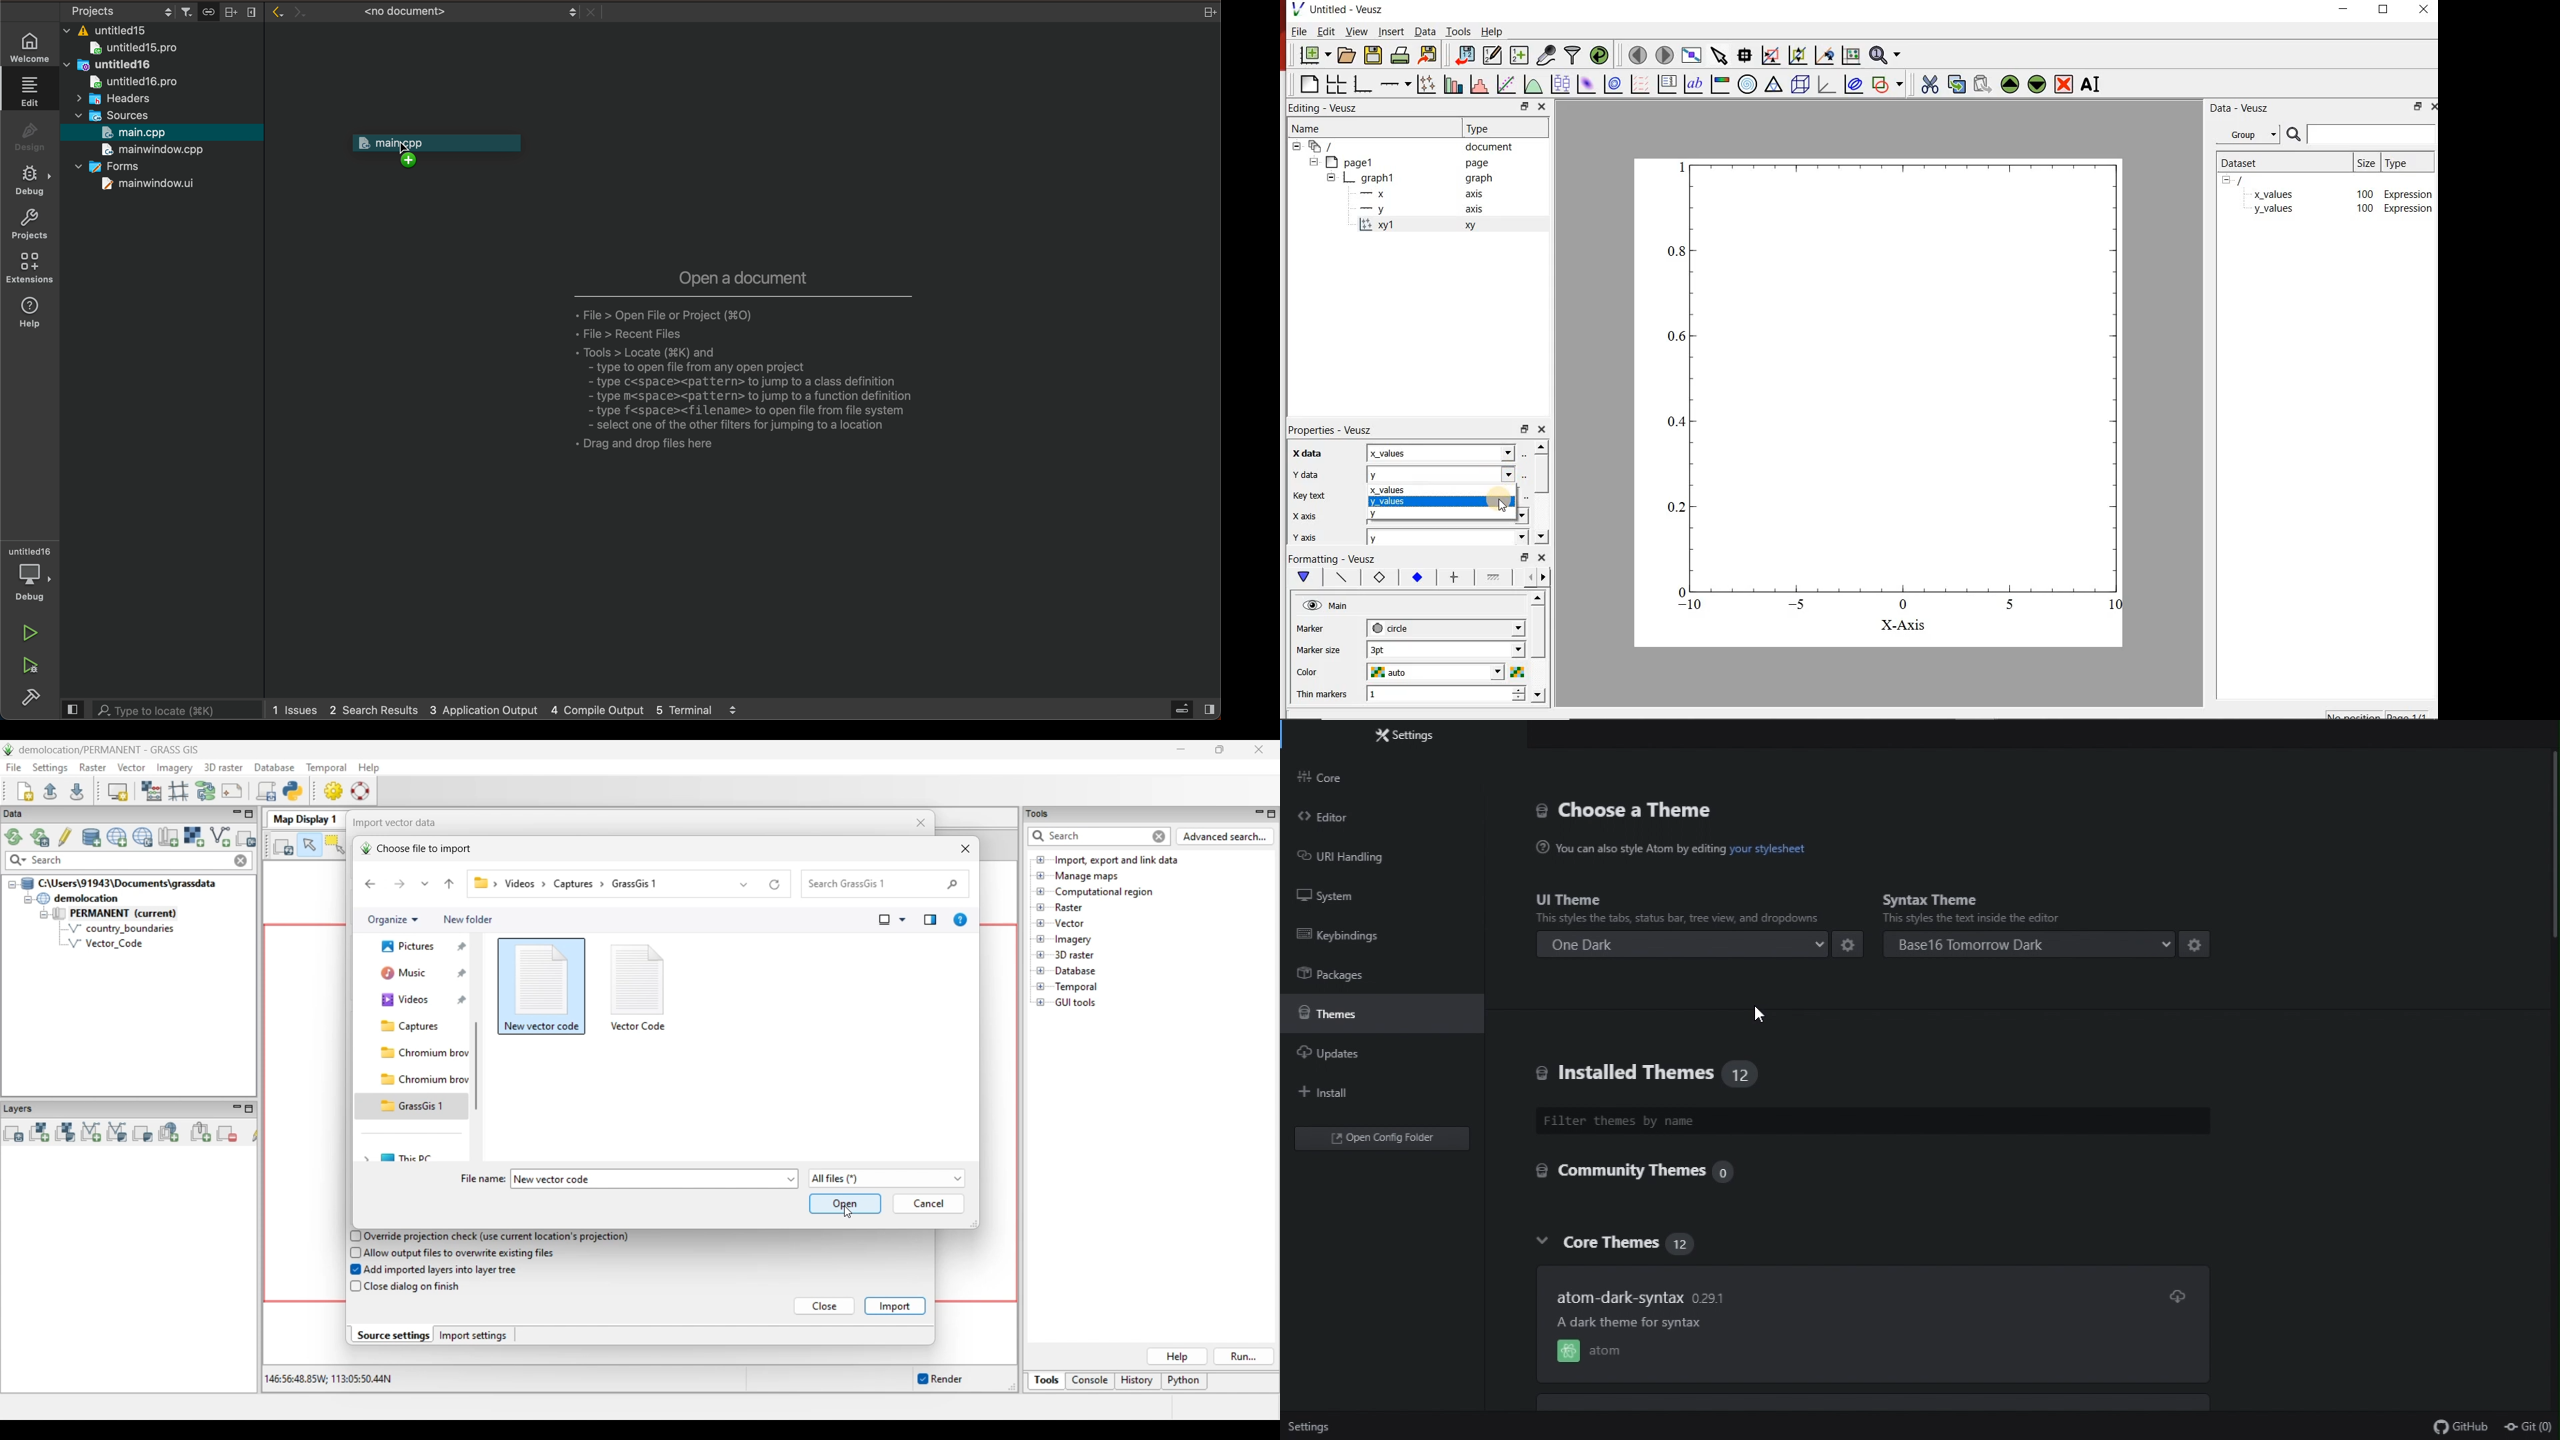  Describe the element at coordinates (2250, 163) in the screenshot. I see `dataset` at that location.